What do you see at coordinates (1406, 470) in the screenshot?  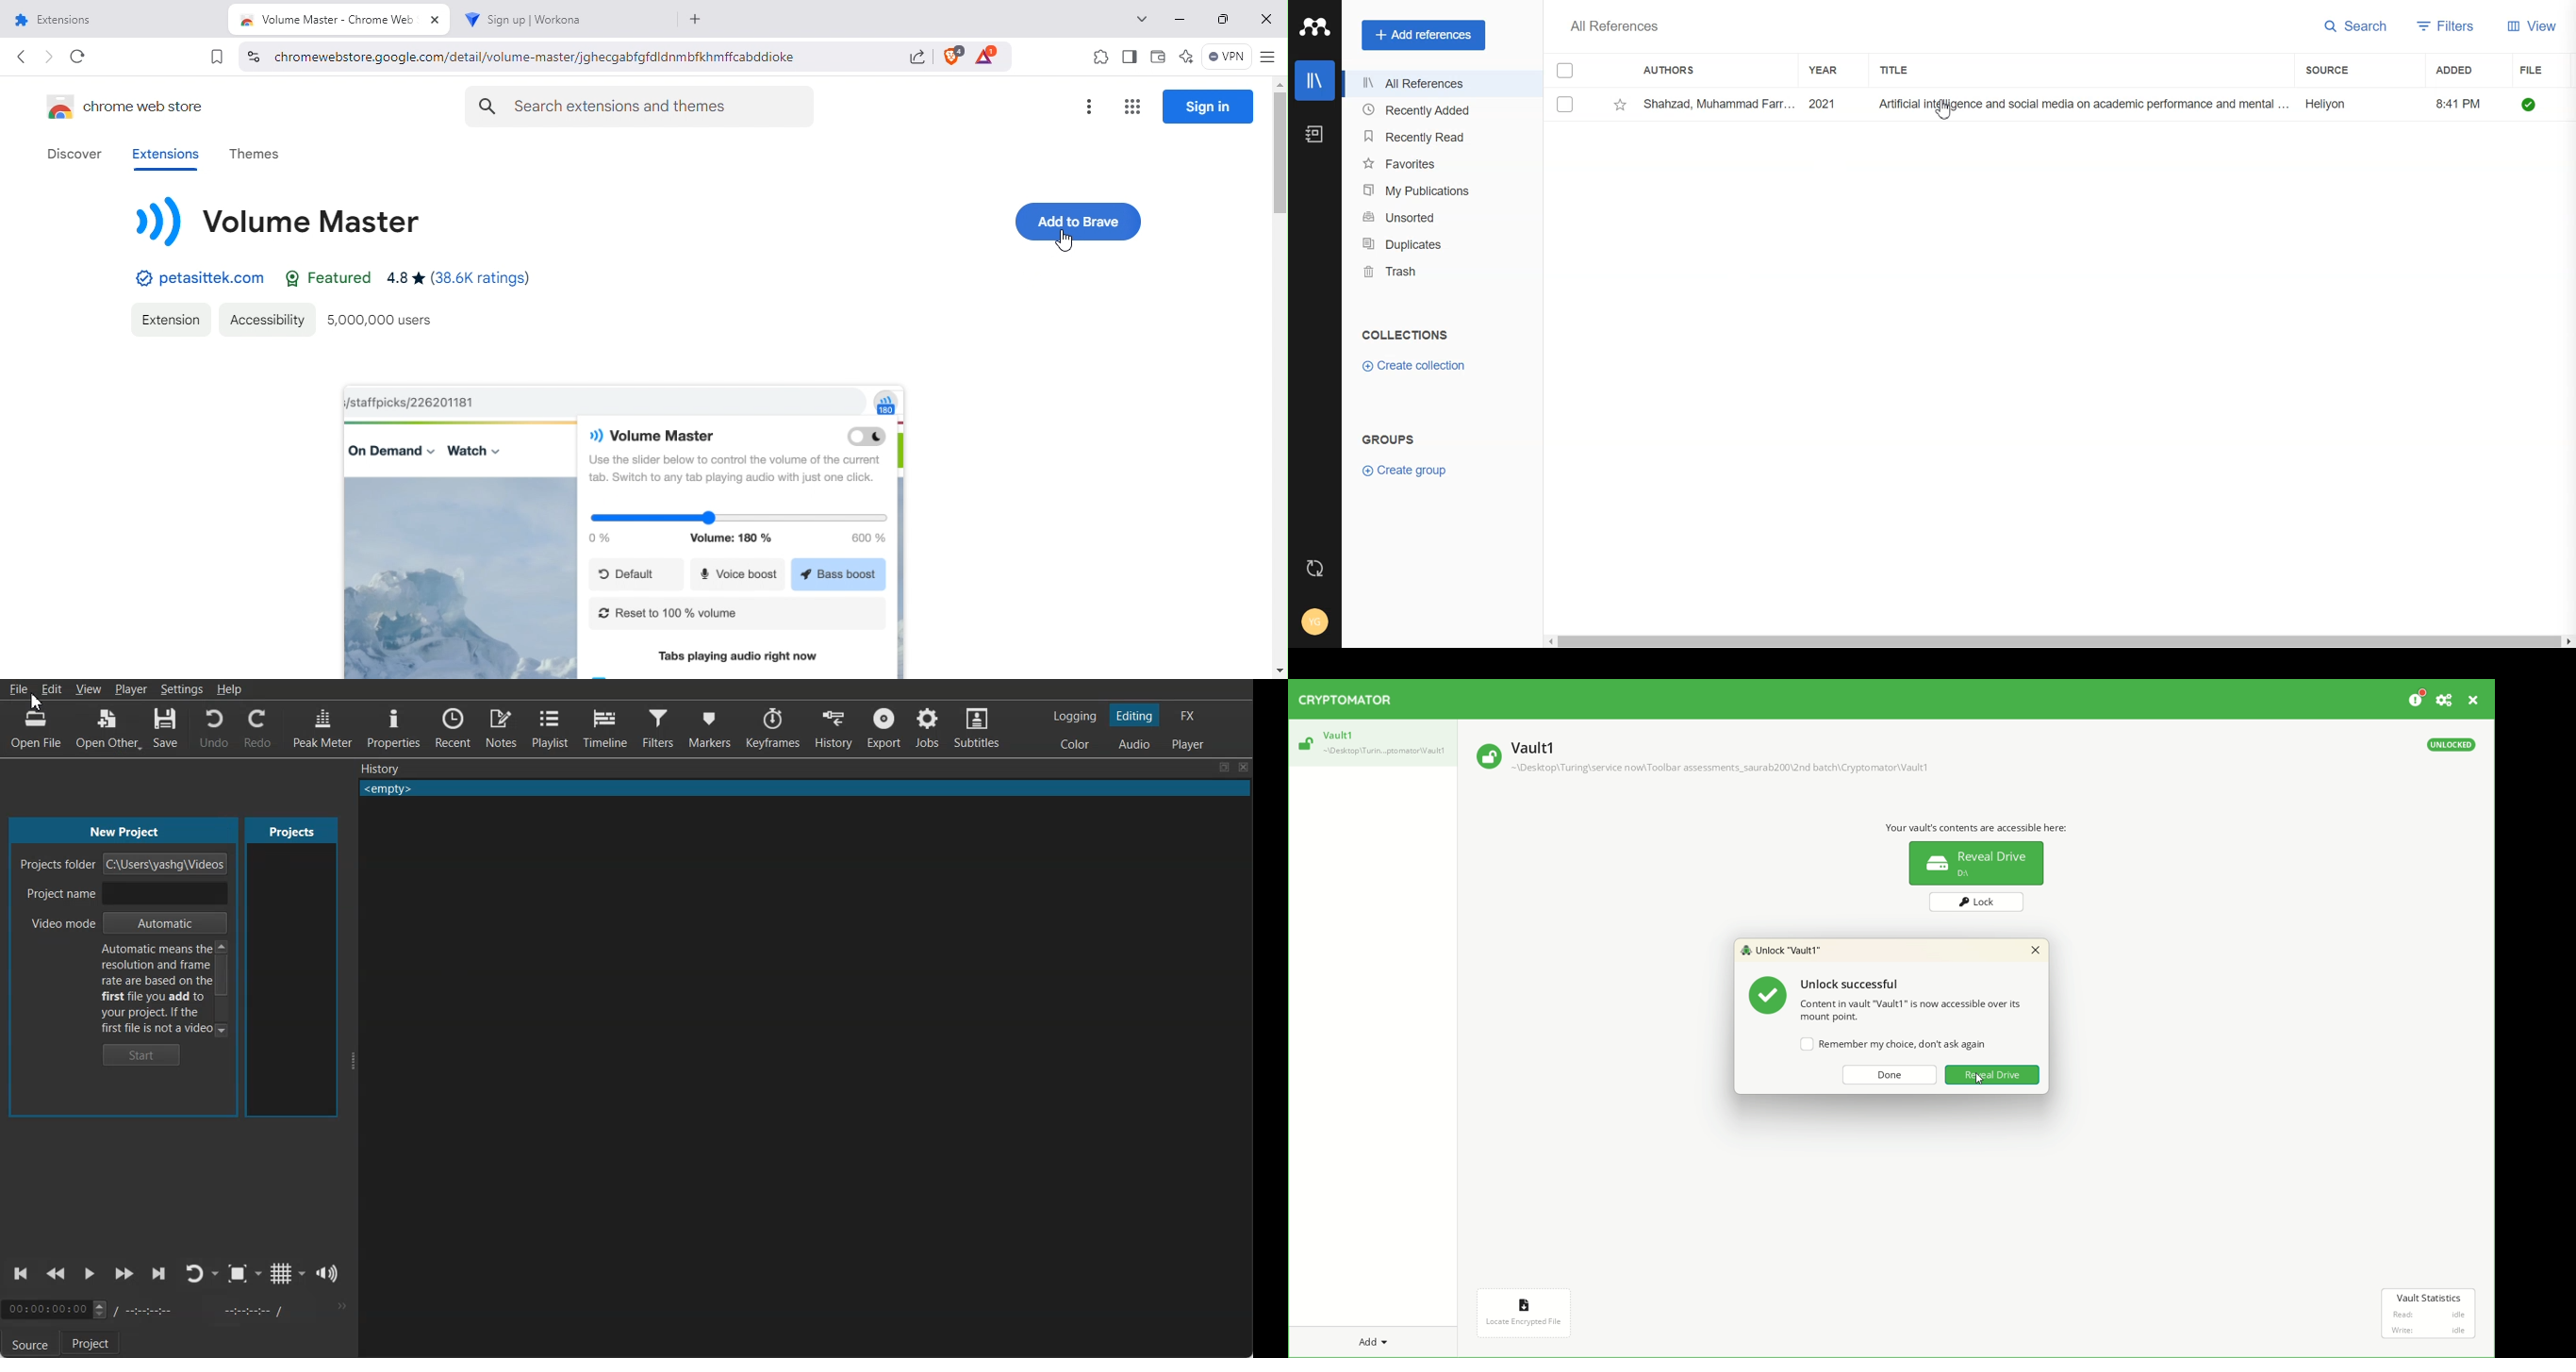 I see `Create group` at bounding box center [1406, 470].